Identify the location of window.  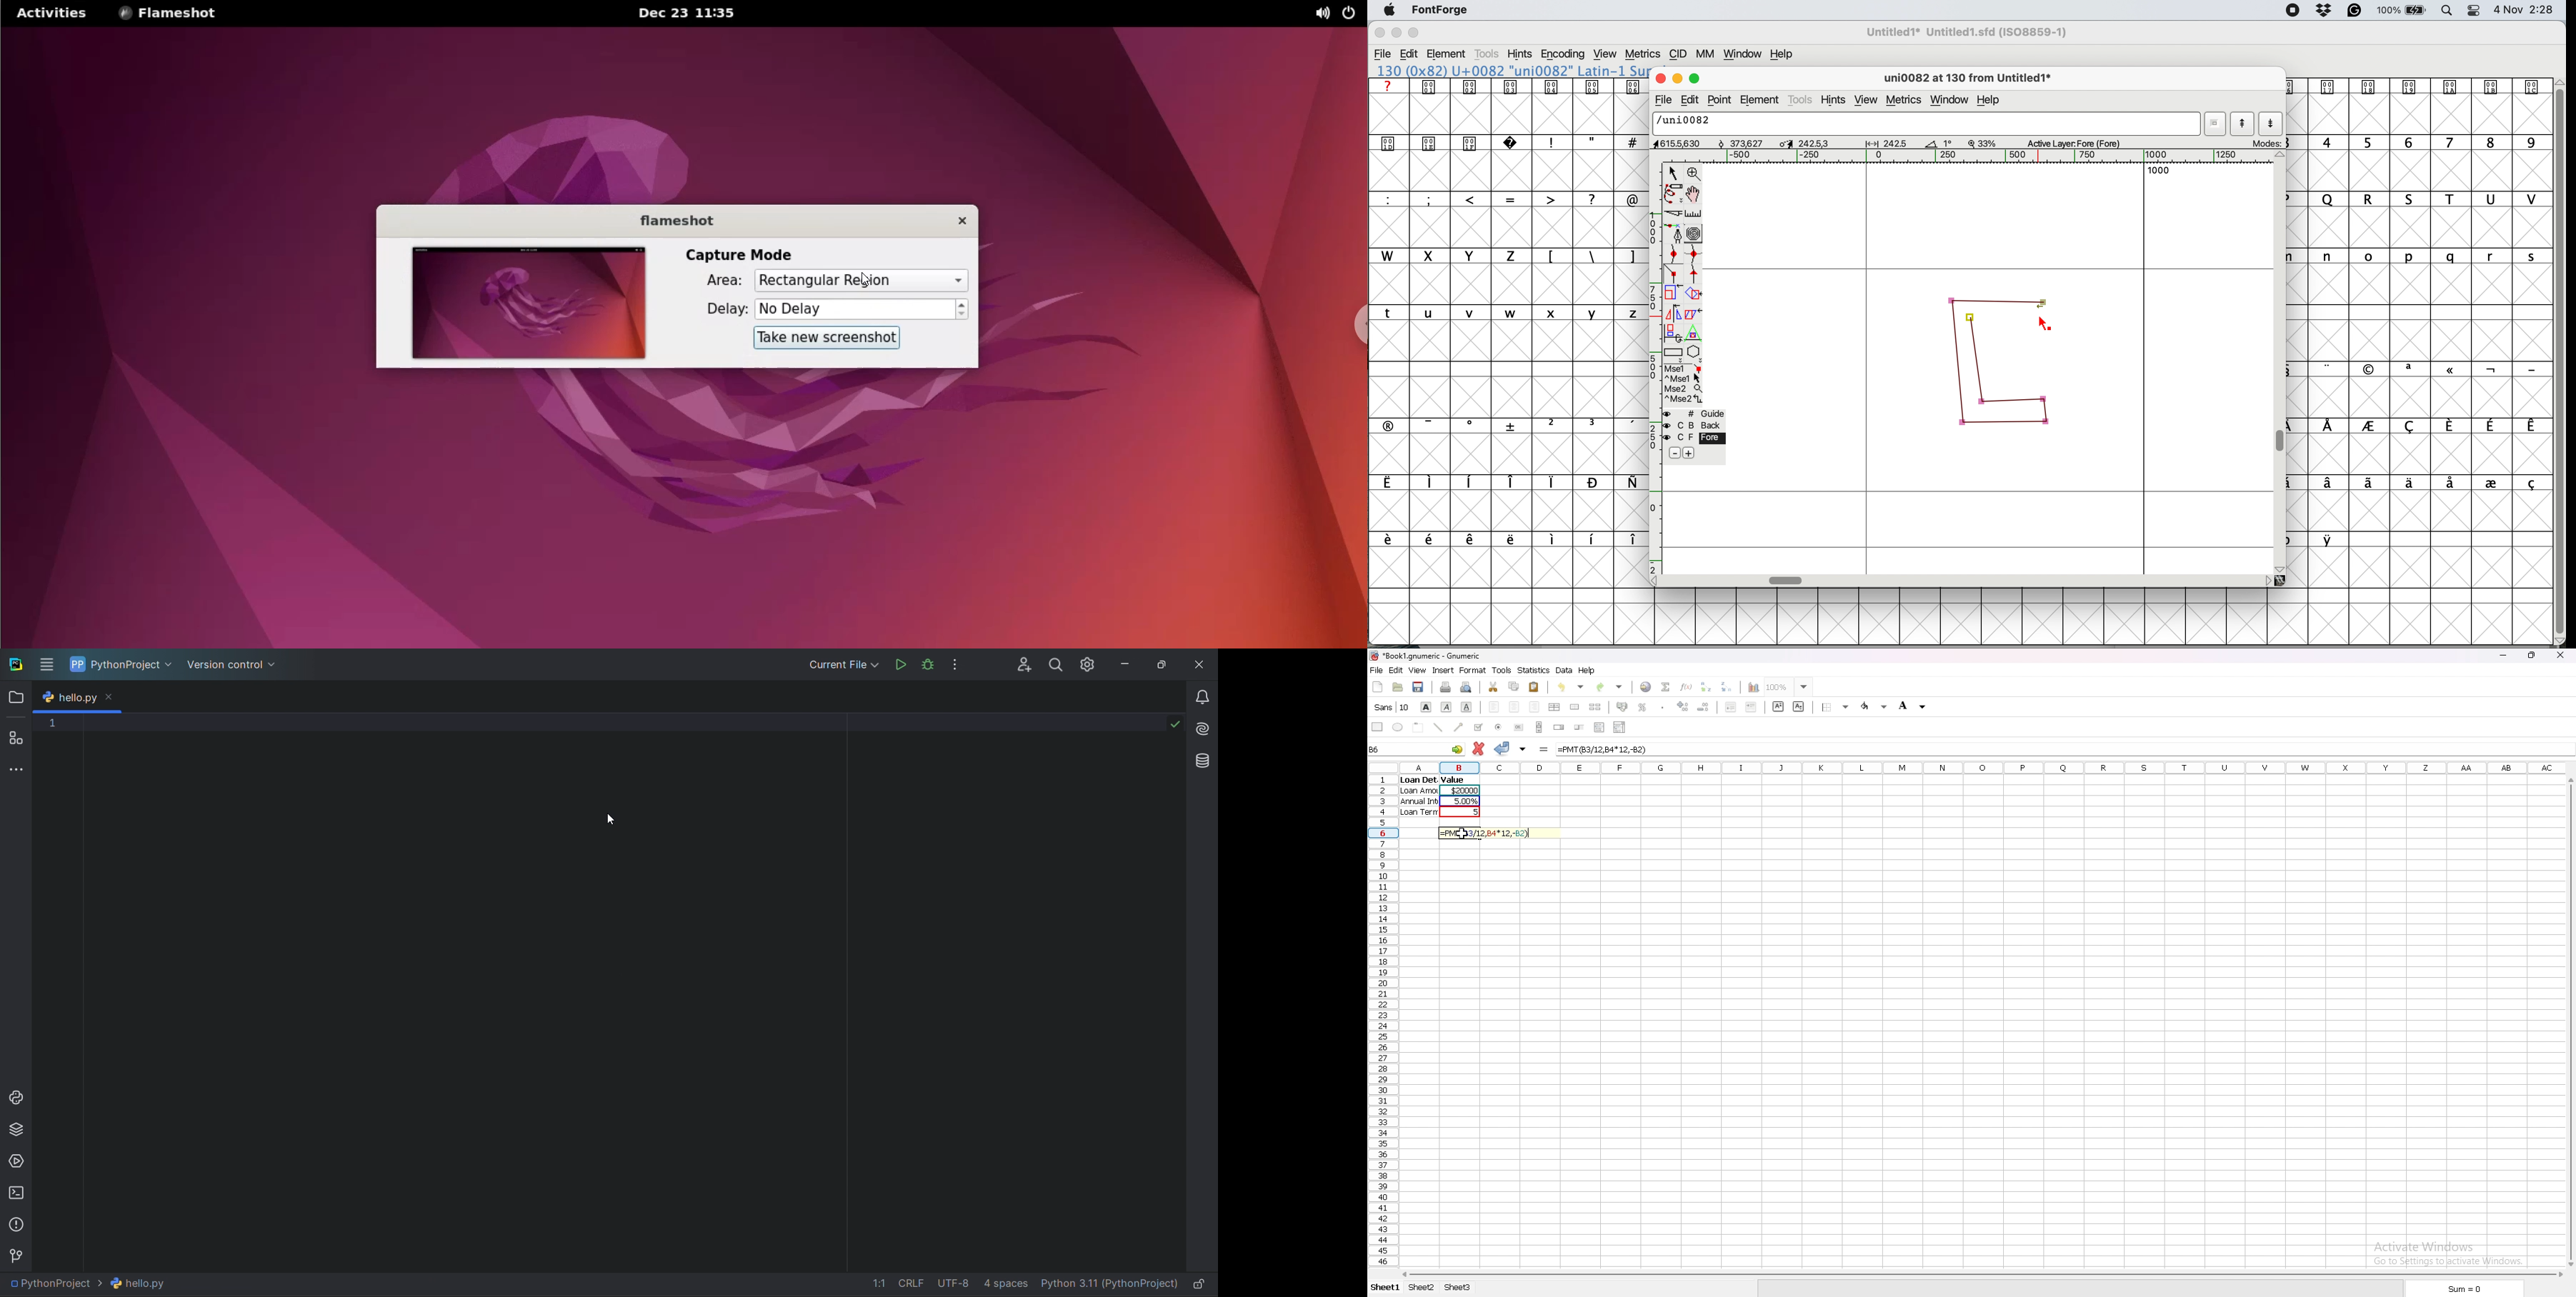
(1744, 54).